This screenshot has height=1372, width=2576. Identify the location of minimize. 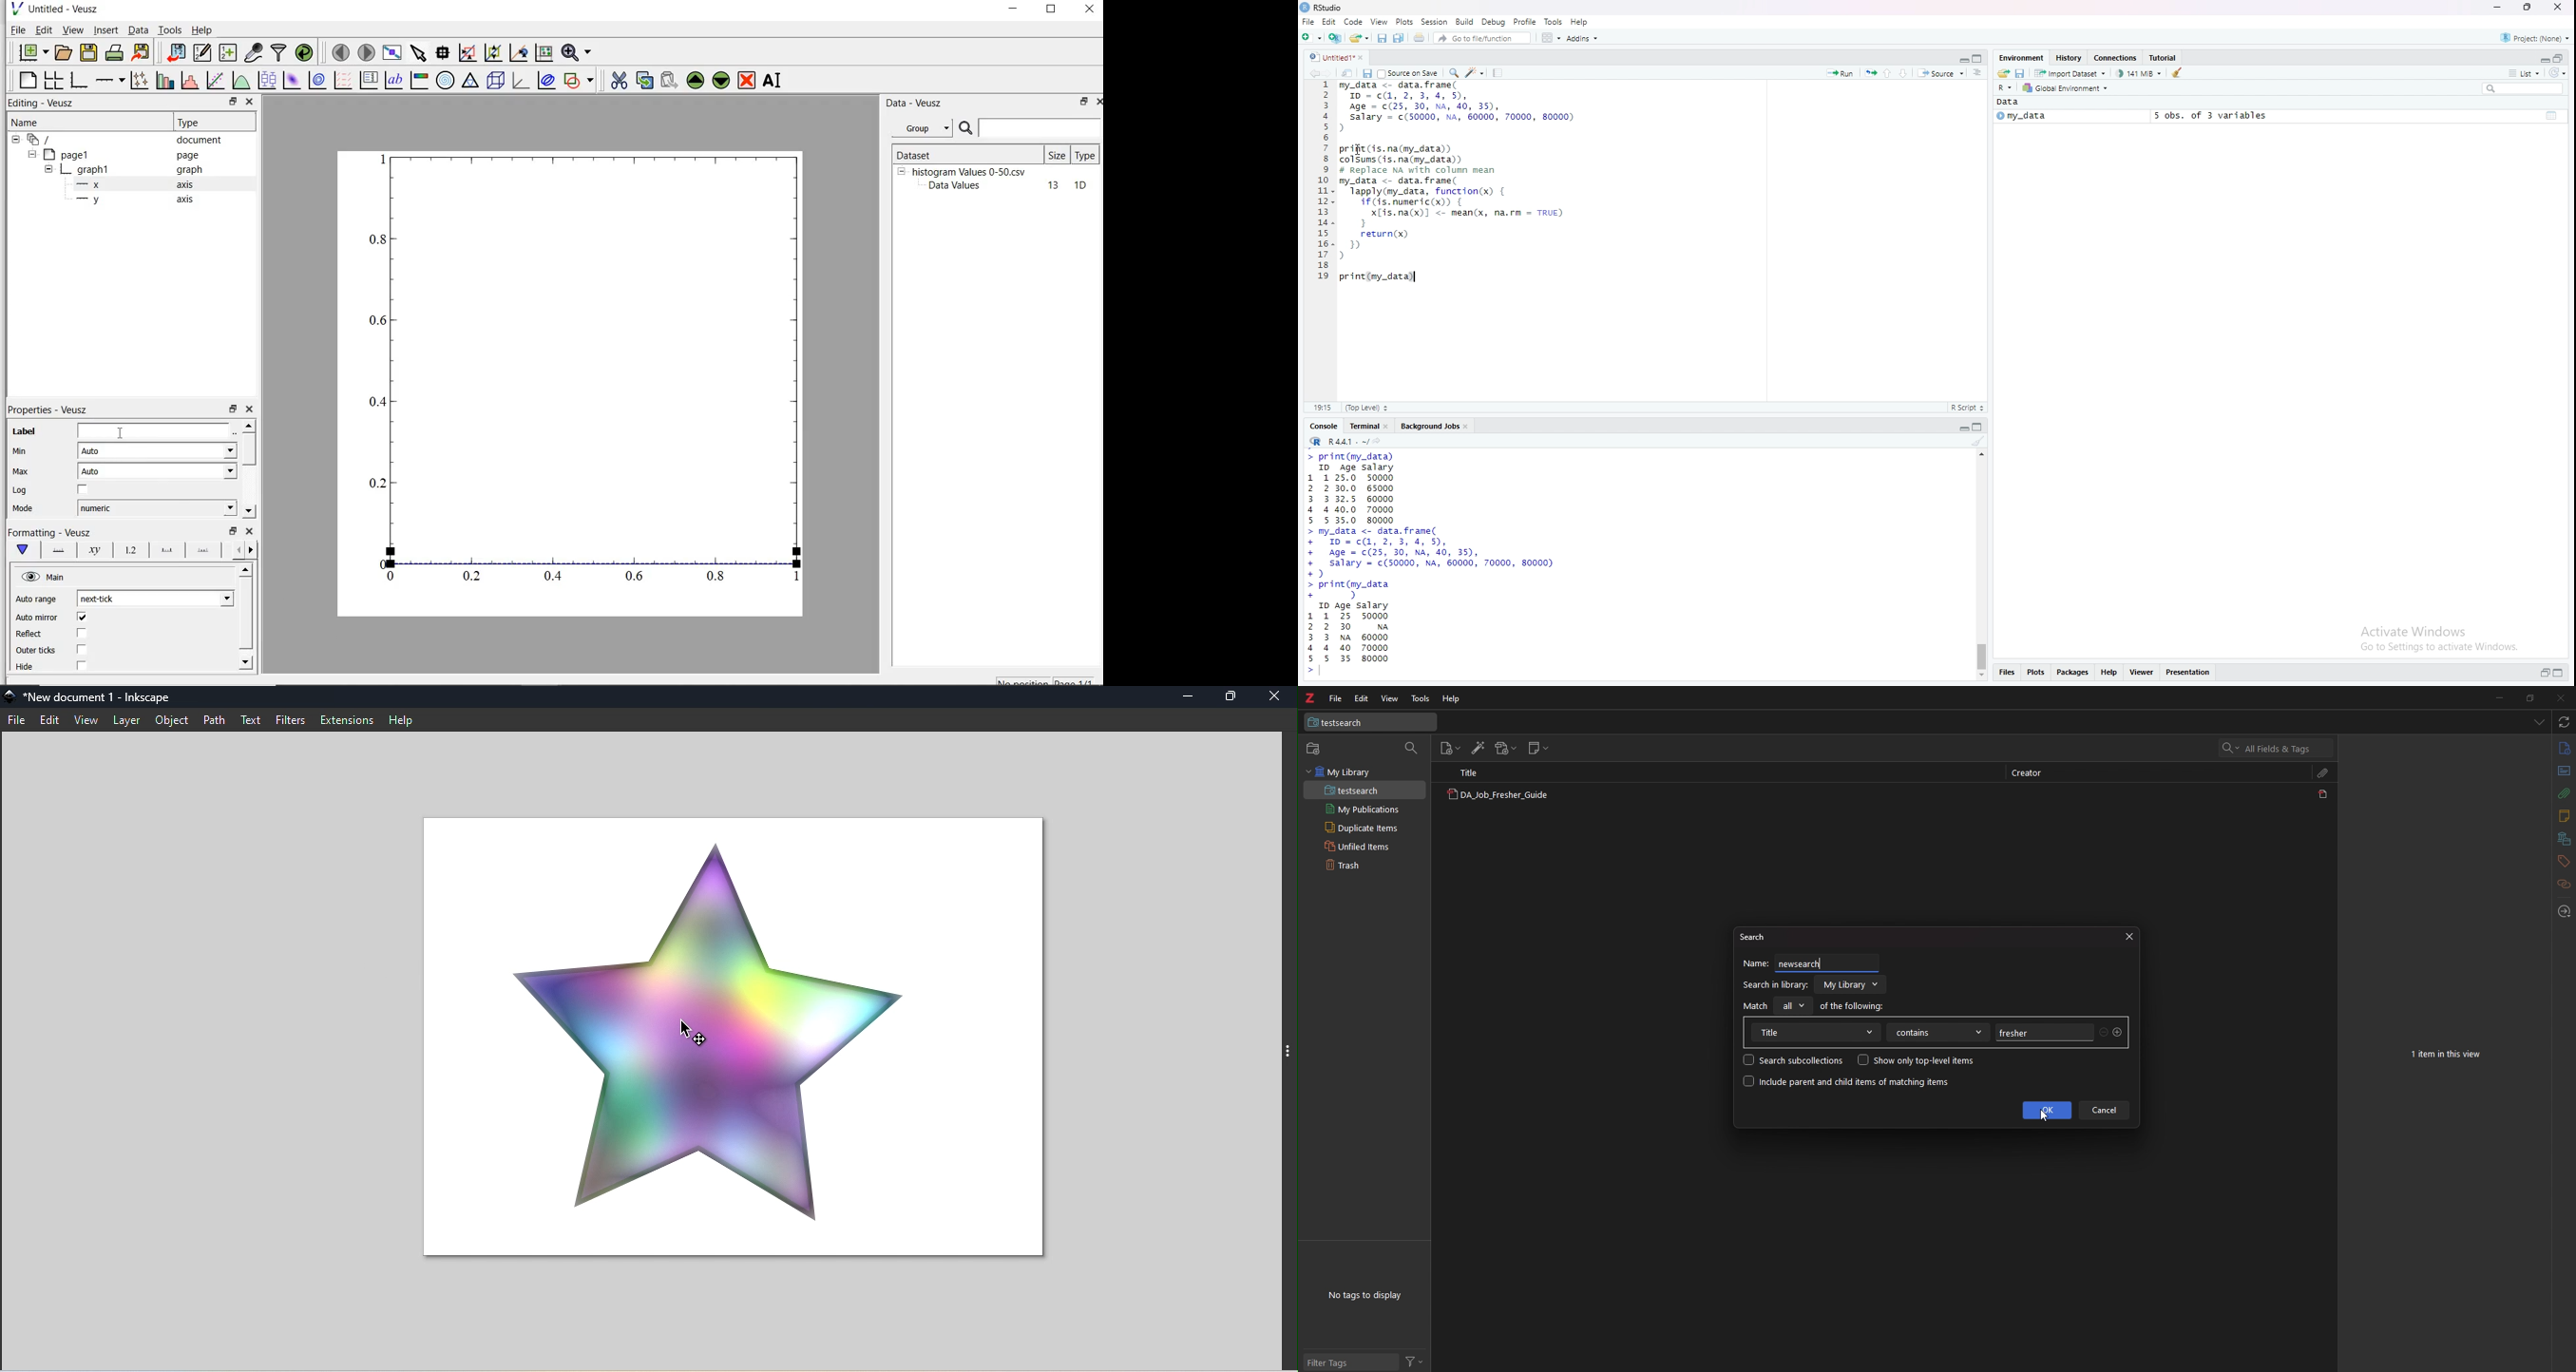
(2495, 8).